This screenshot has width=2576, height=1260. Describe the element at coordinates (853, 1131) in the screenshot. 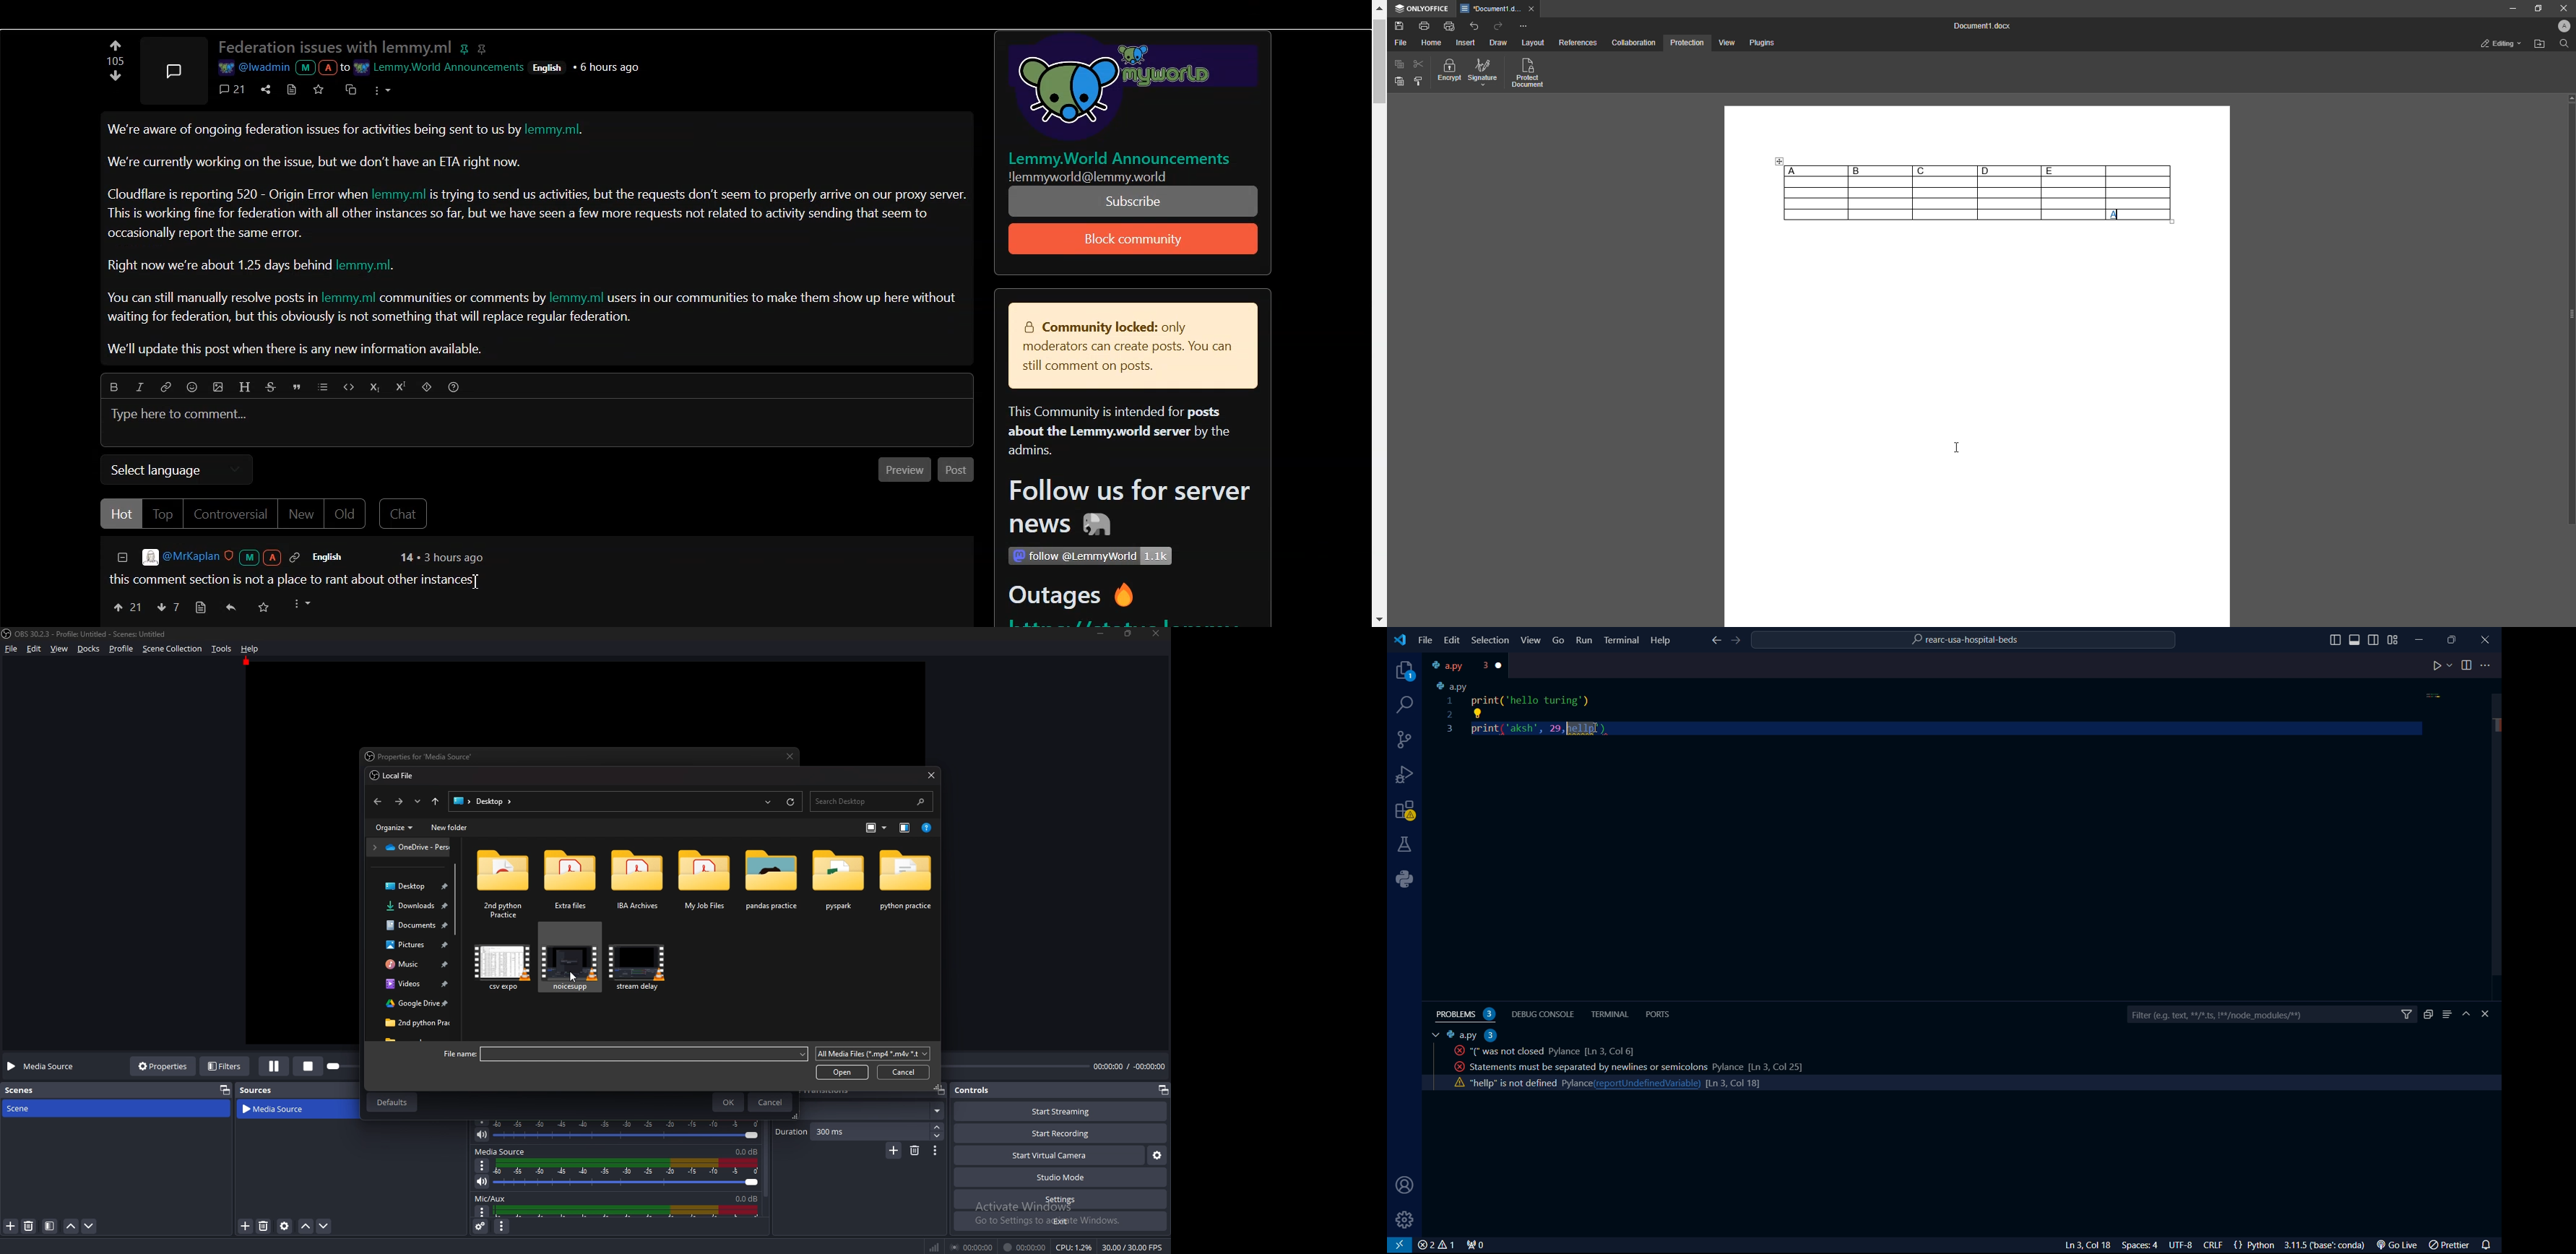

I see `Duration` at that location.